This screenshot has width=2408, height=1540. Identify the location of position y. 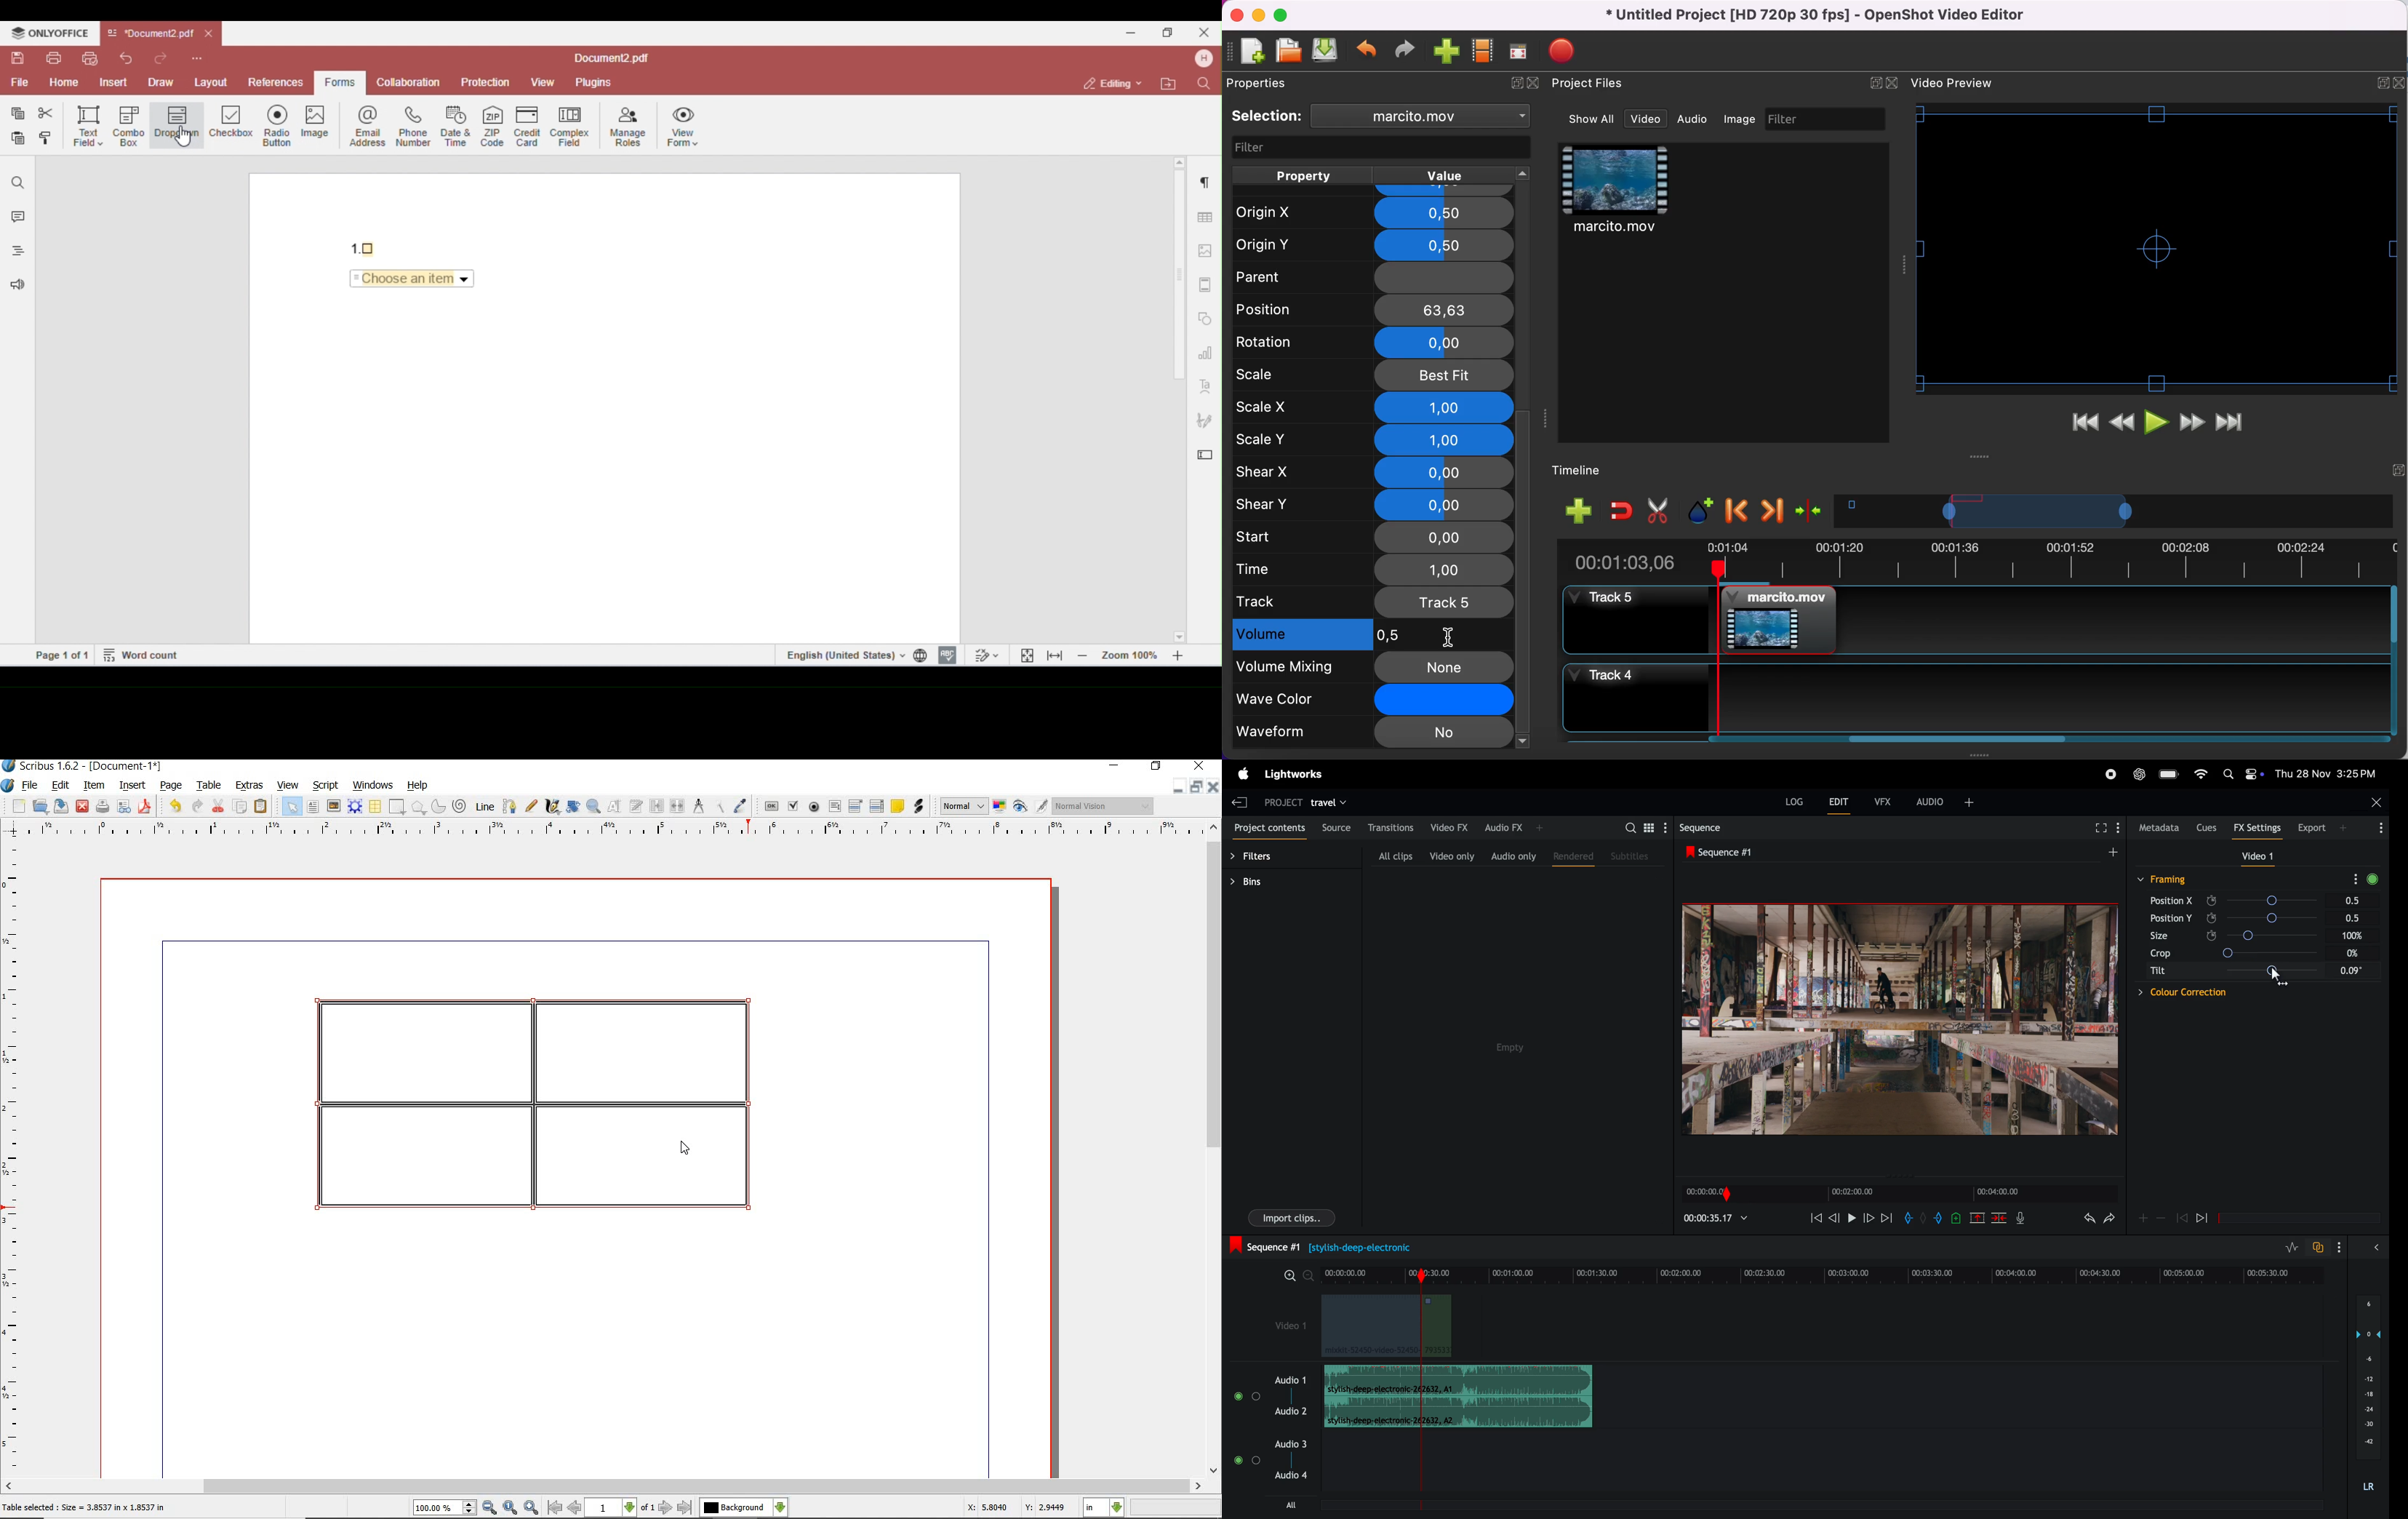
(2175, 920).